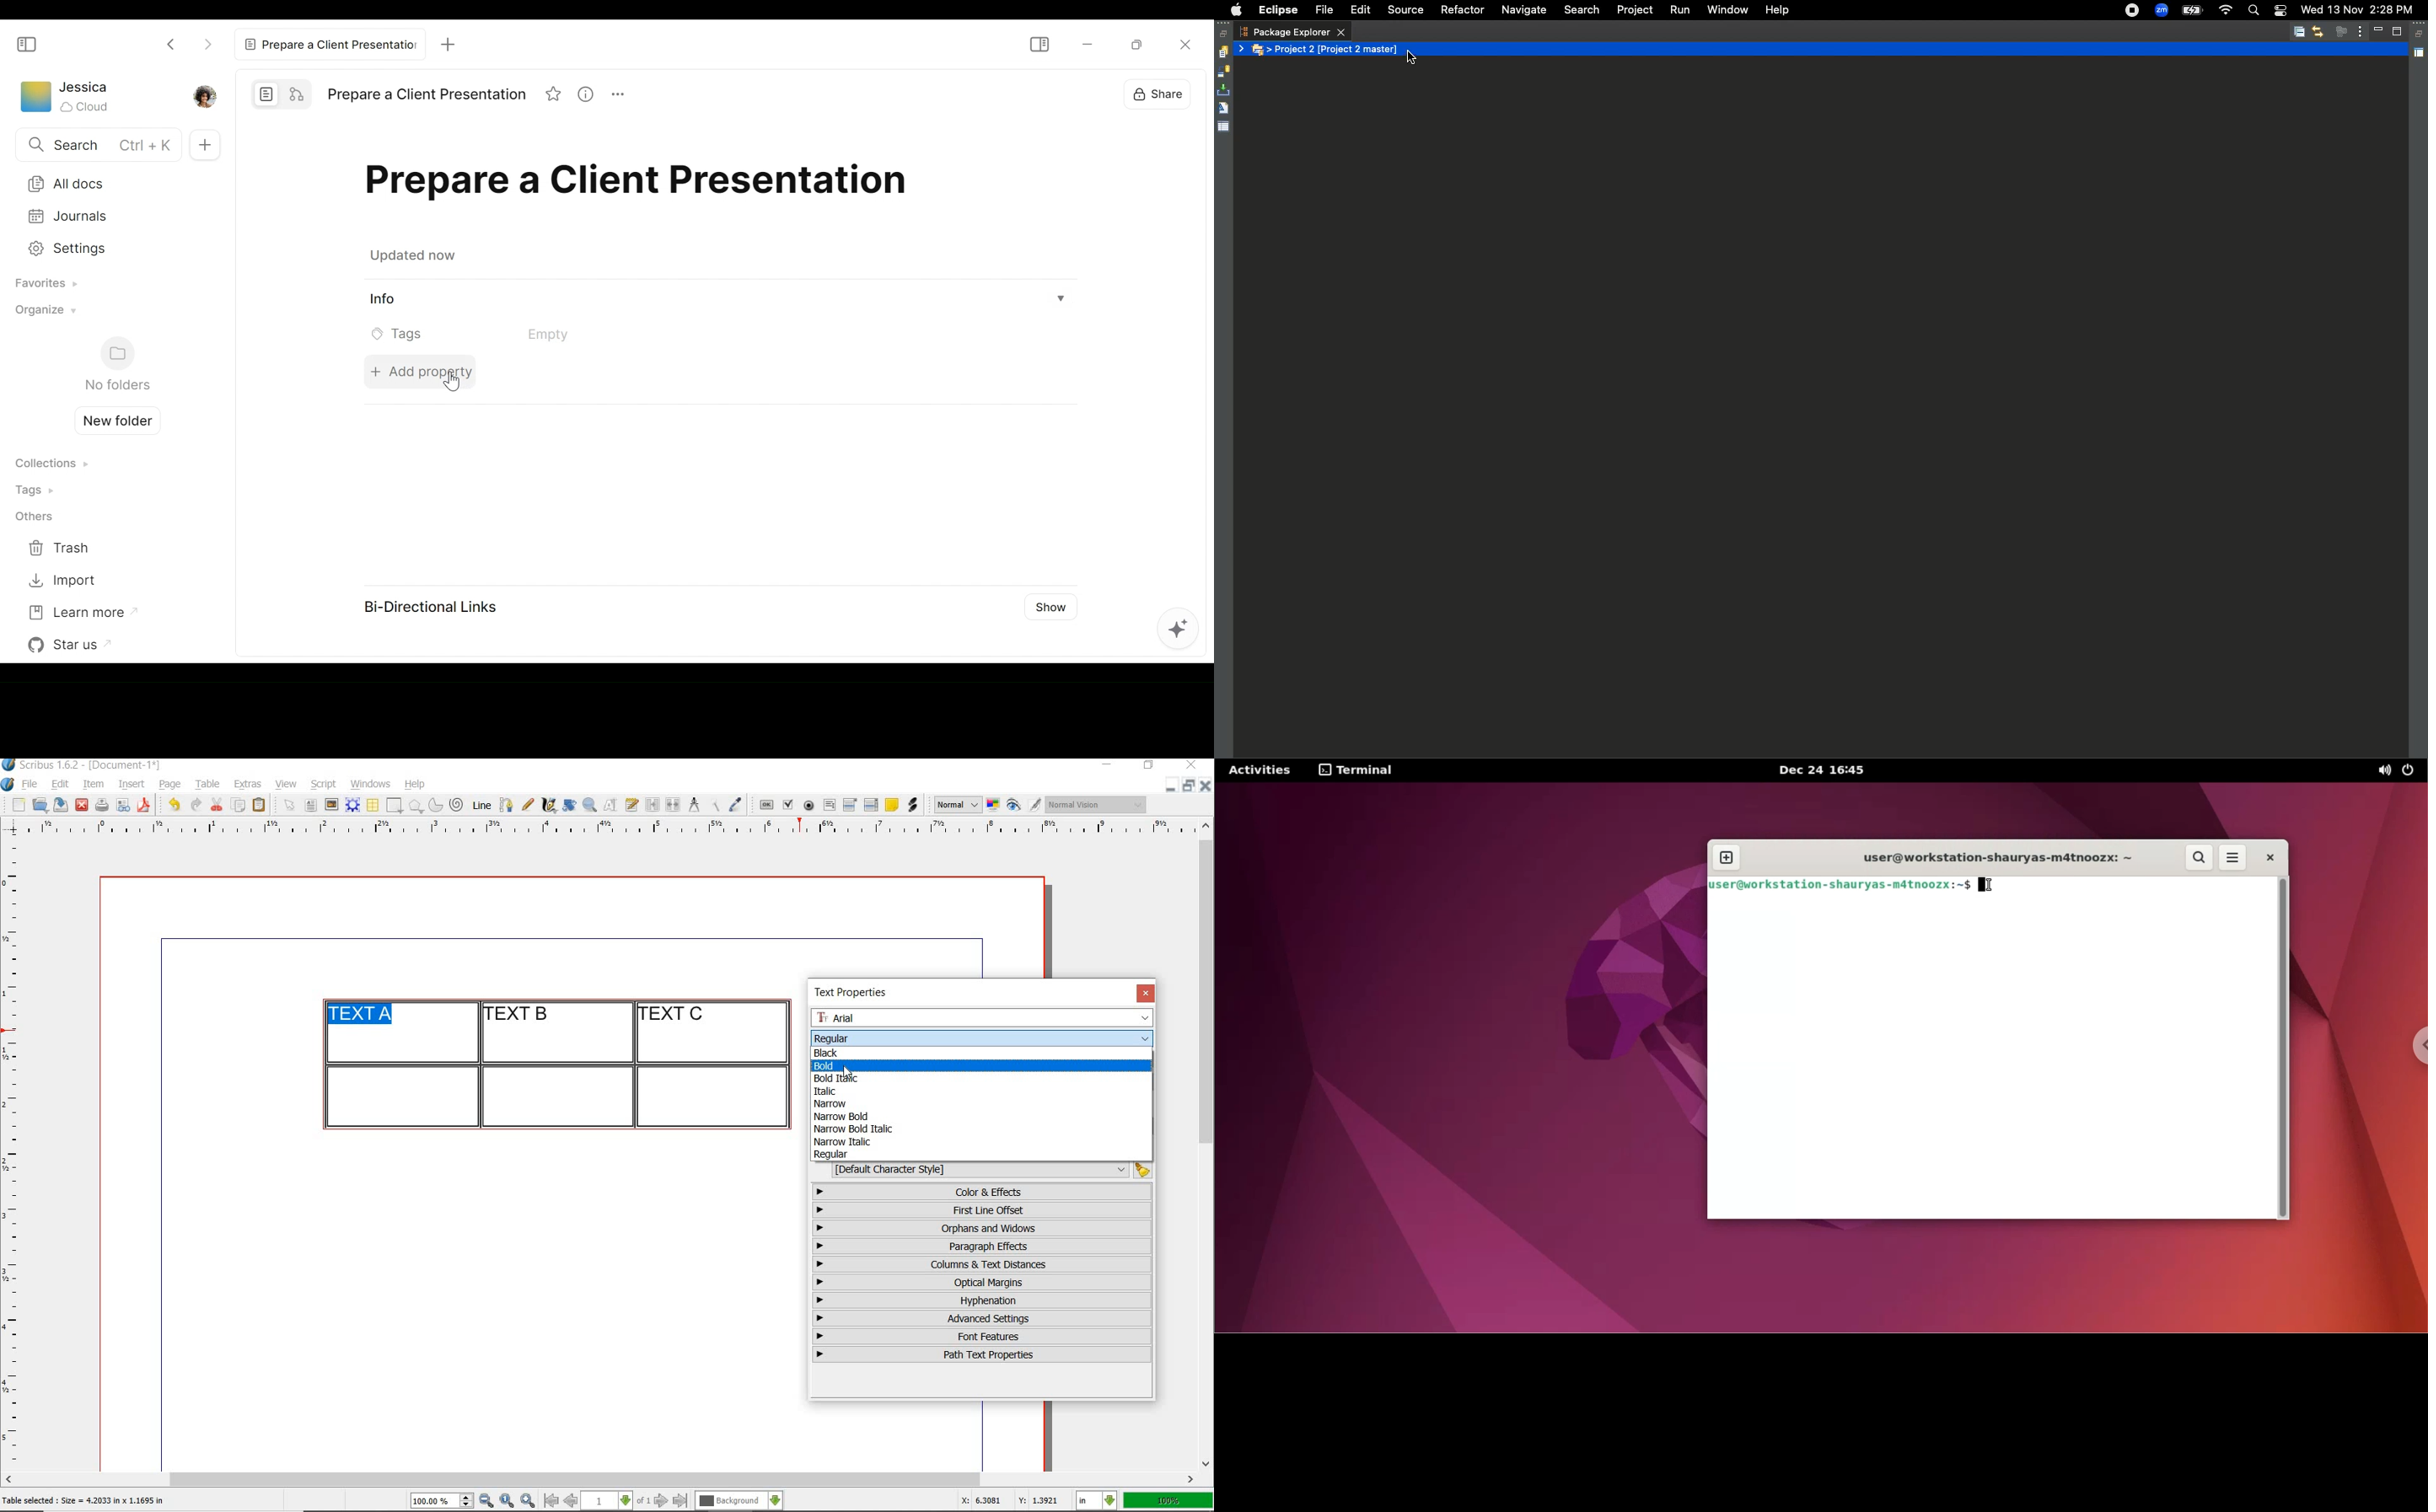  Describe the element at coordinates (983, 1018) in the screenshot. I see `font family` at that location.